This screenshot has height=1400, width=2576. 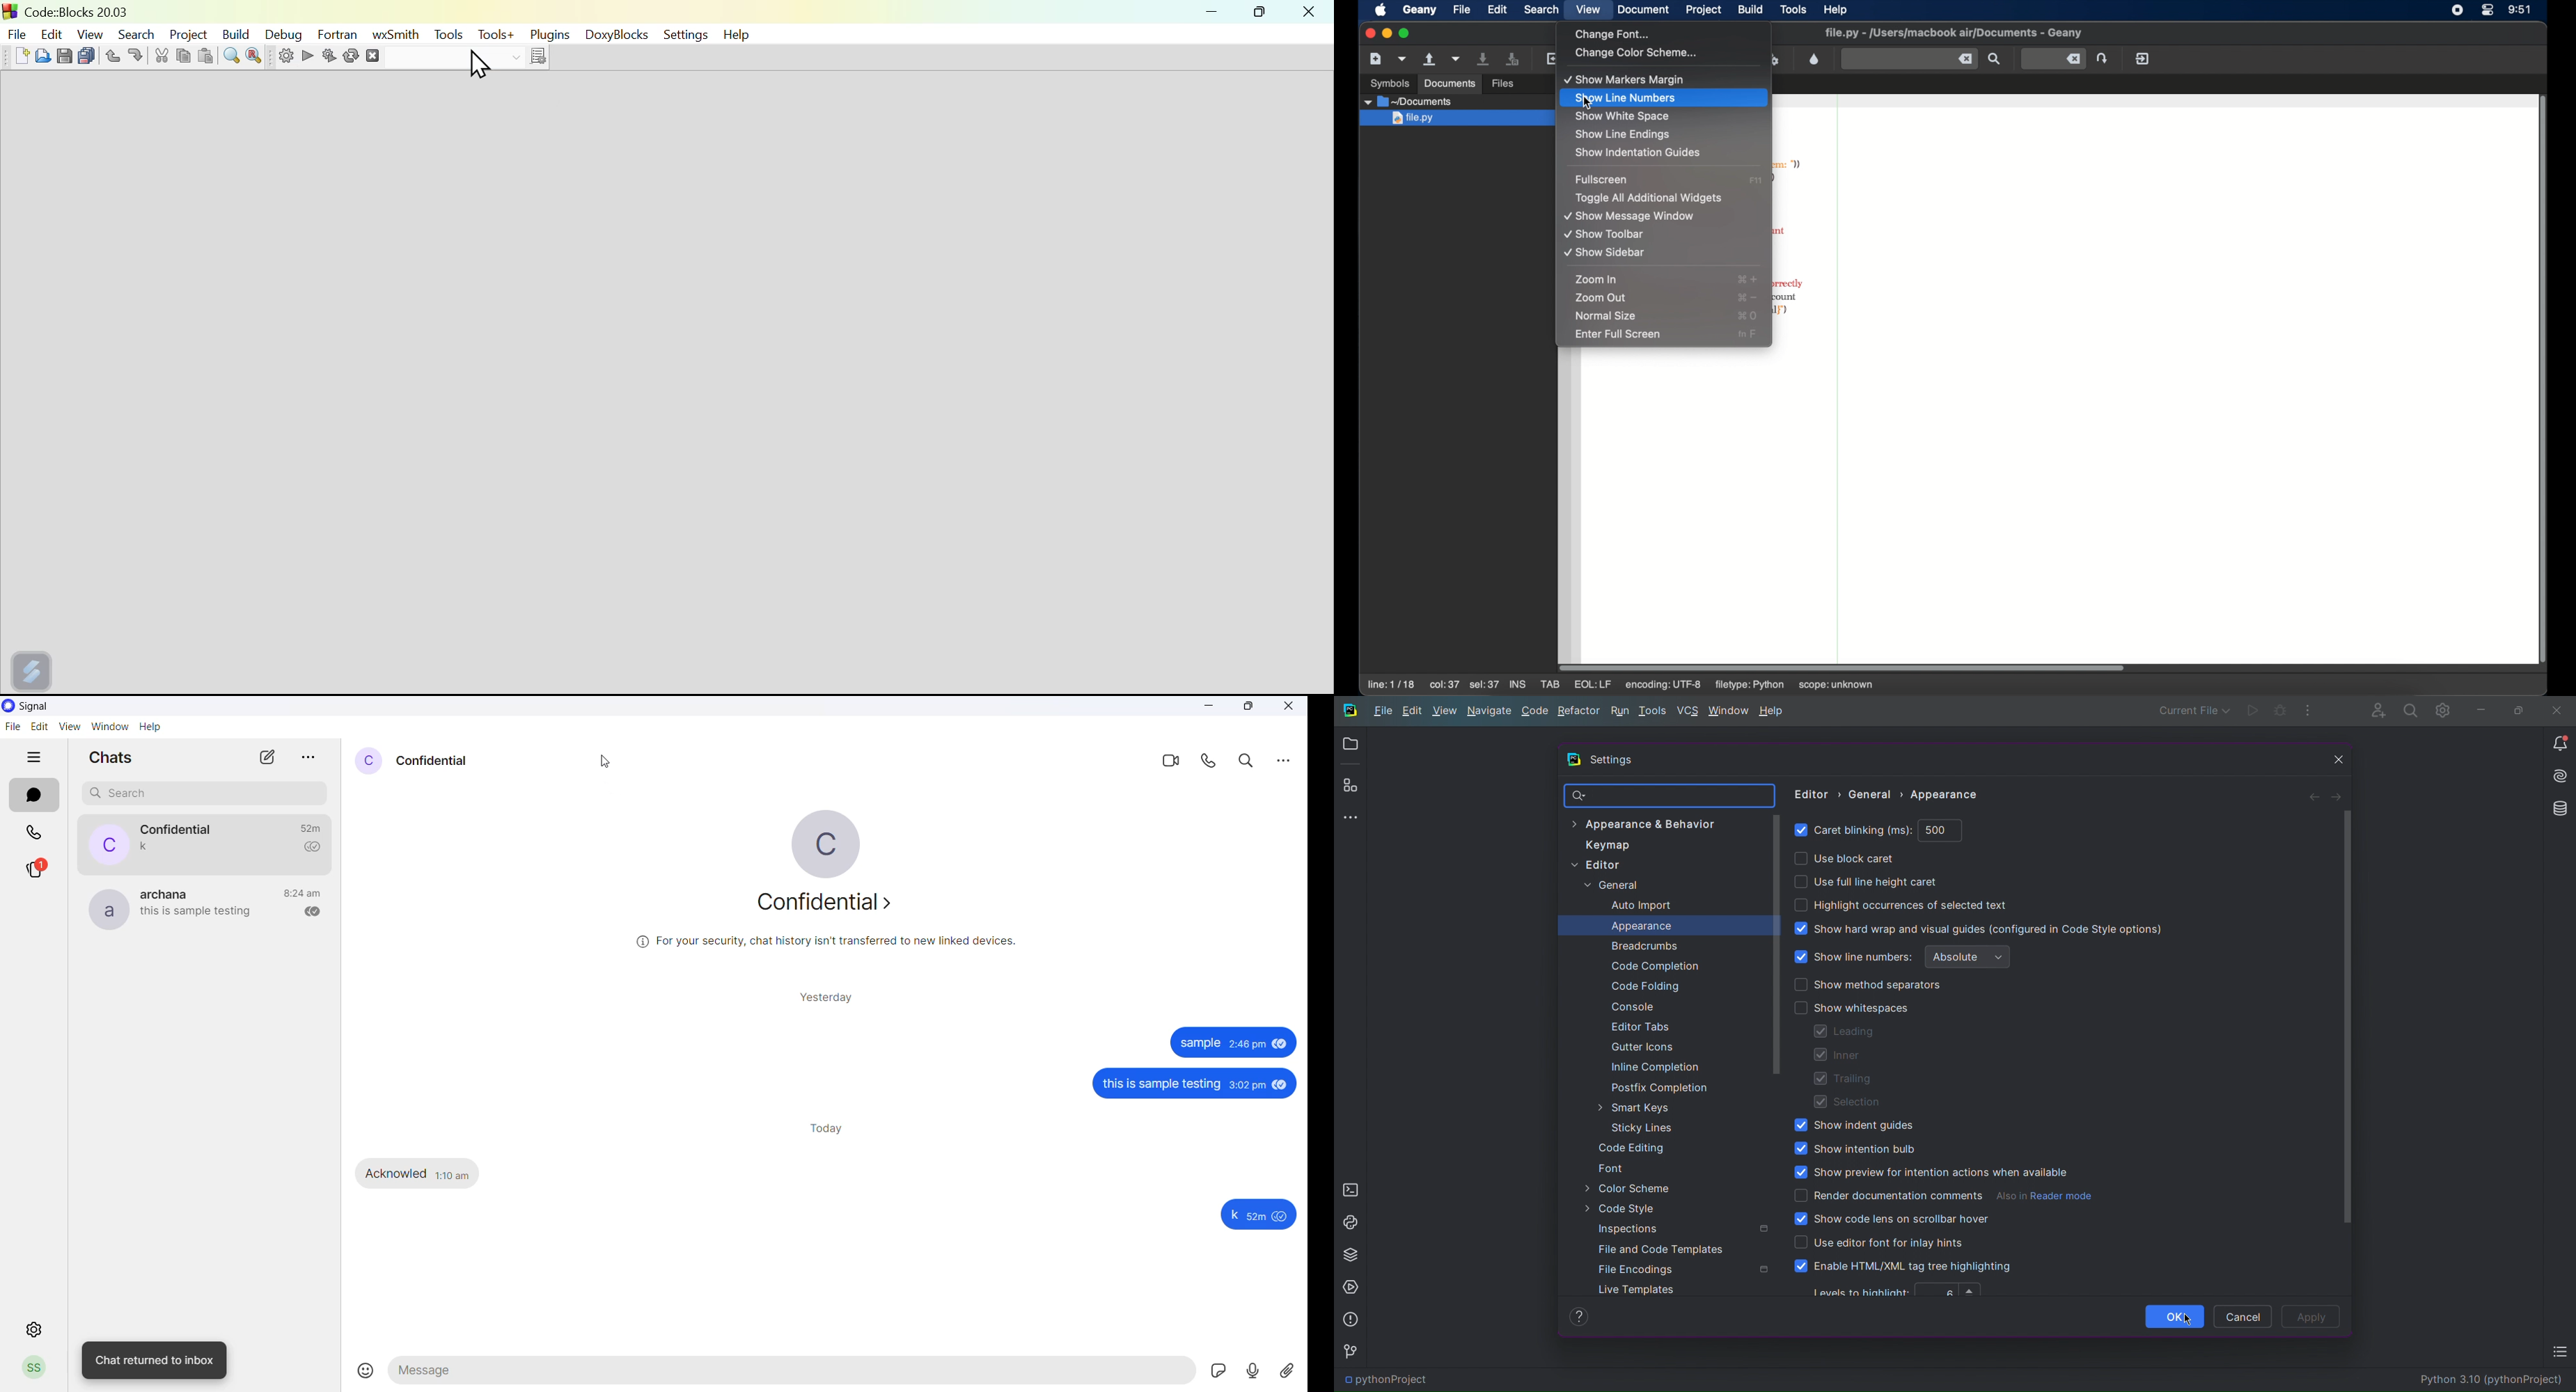 I want to click on View, so click(x=1443, y=712).